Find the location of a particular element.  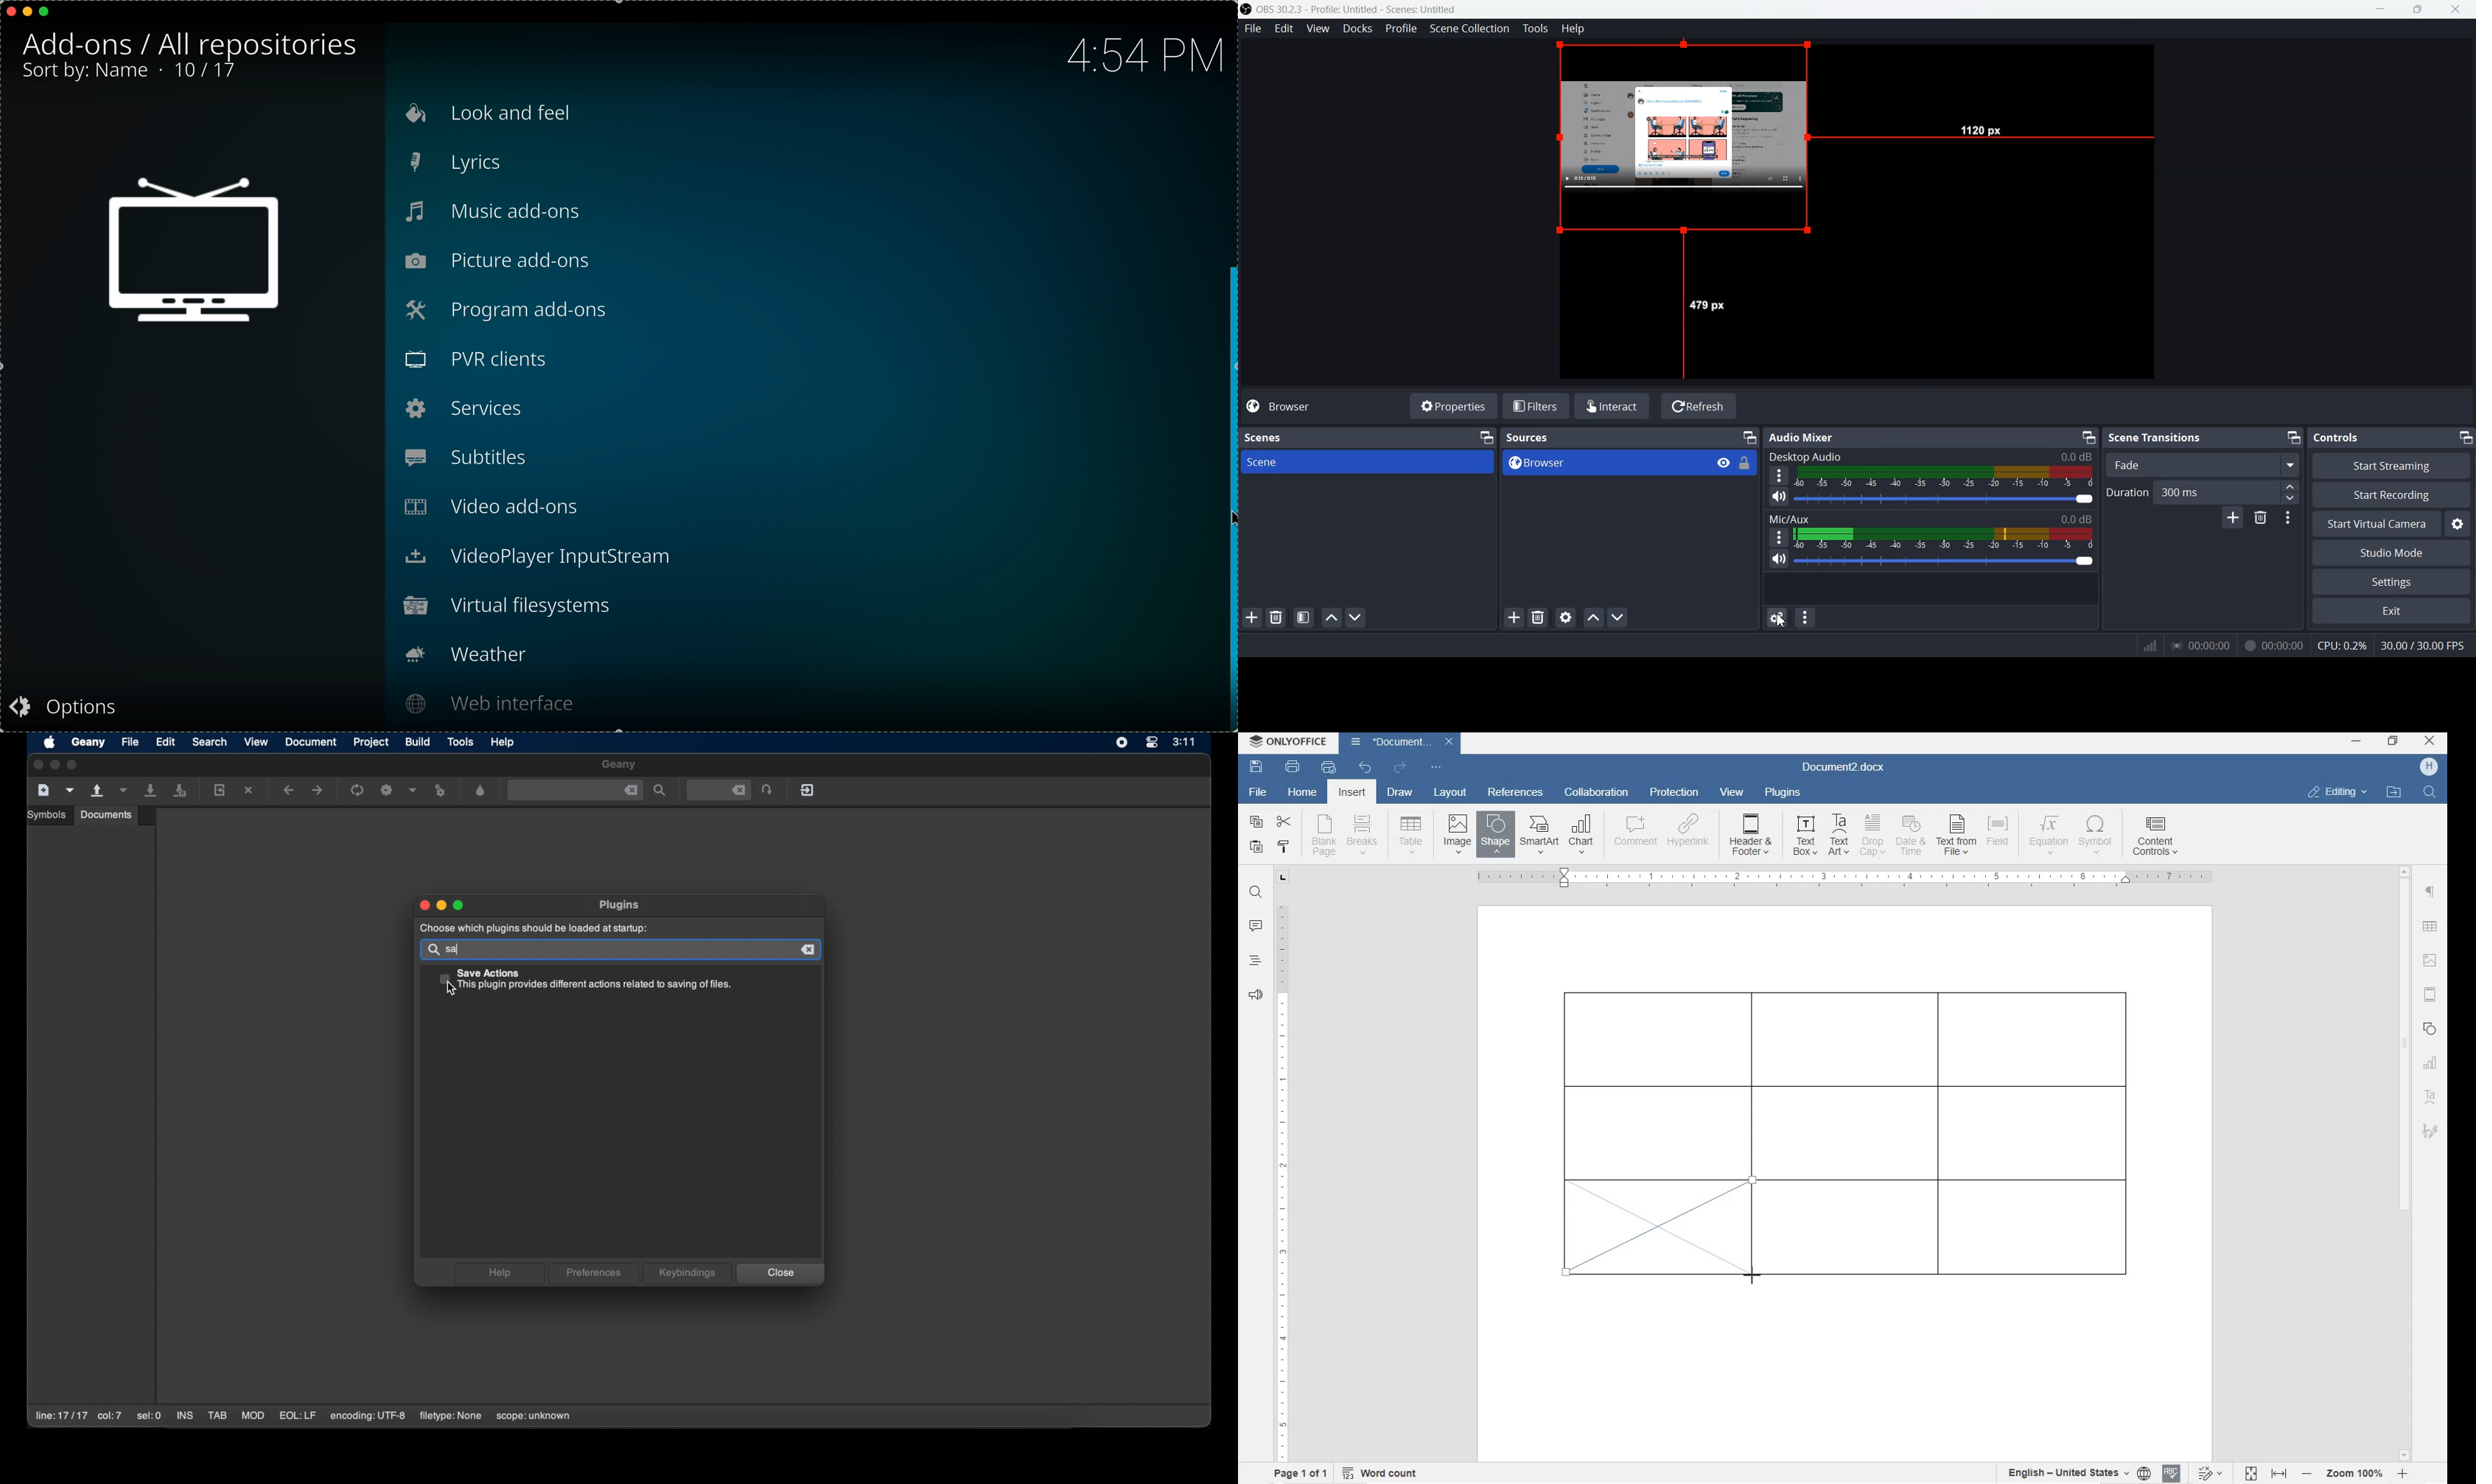

Profile is located at coordinates (1402, 28).